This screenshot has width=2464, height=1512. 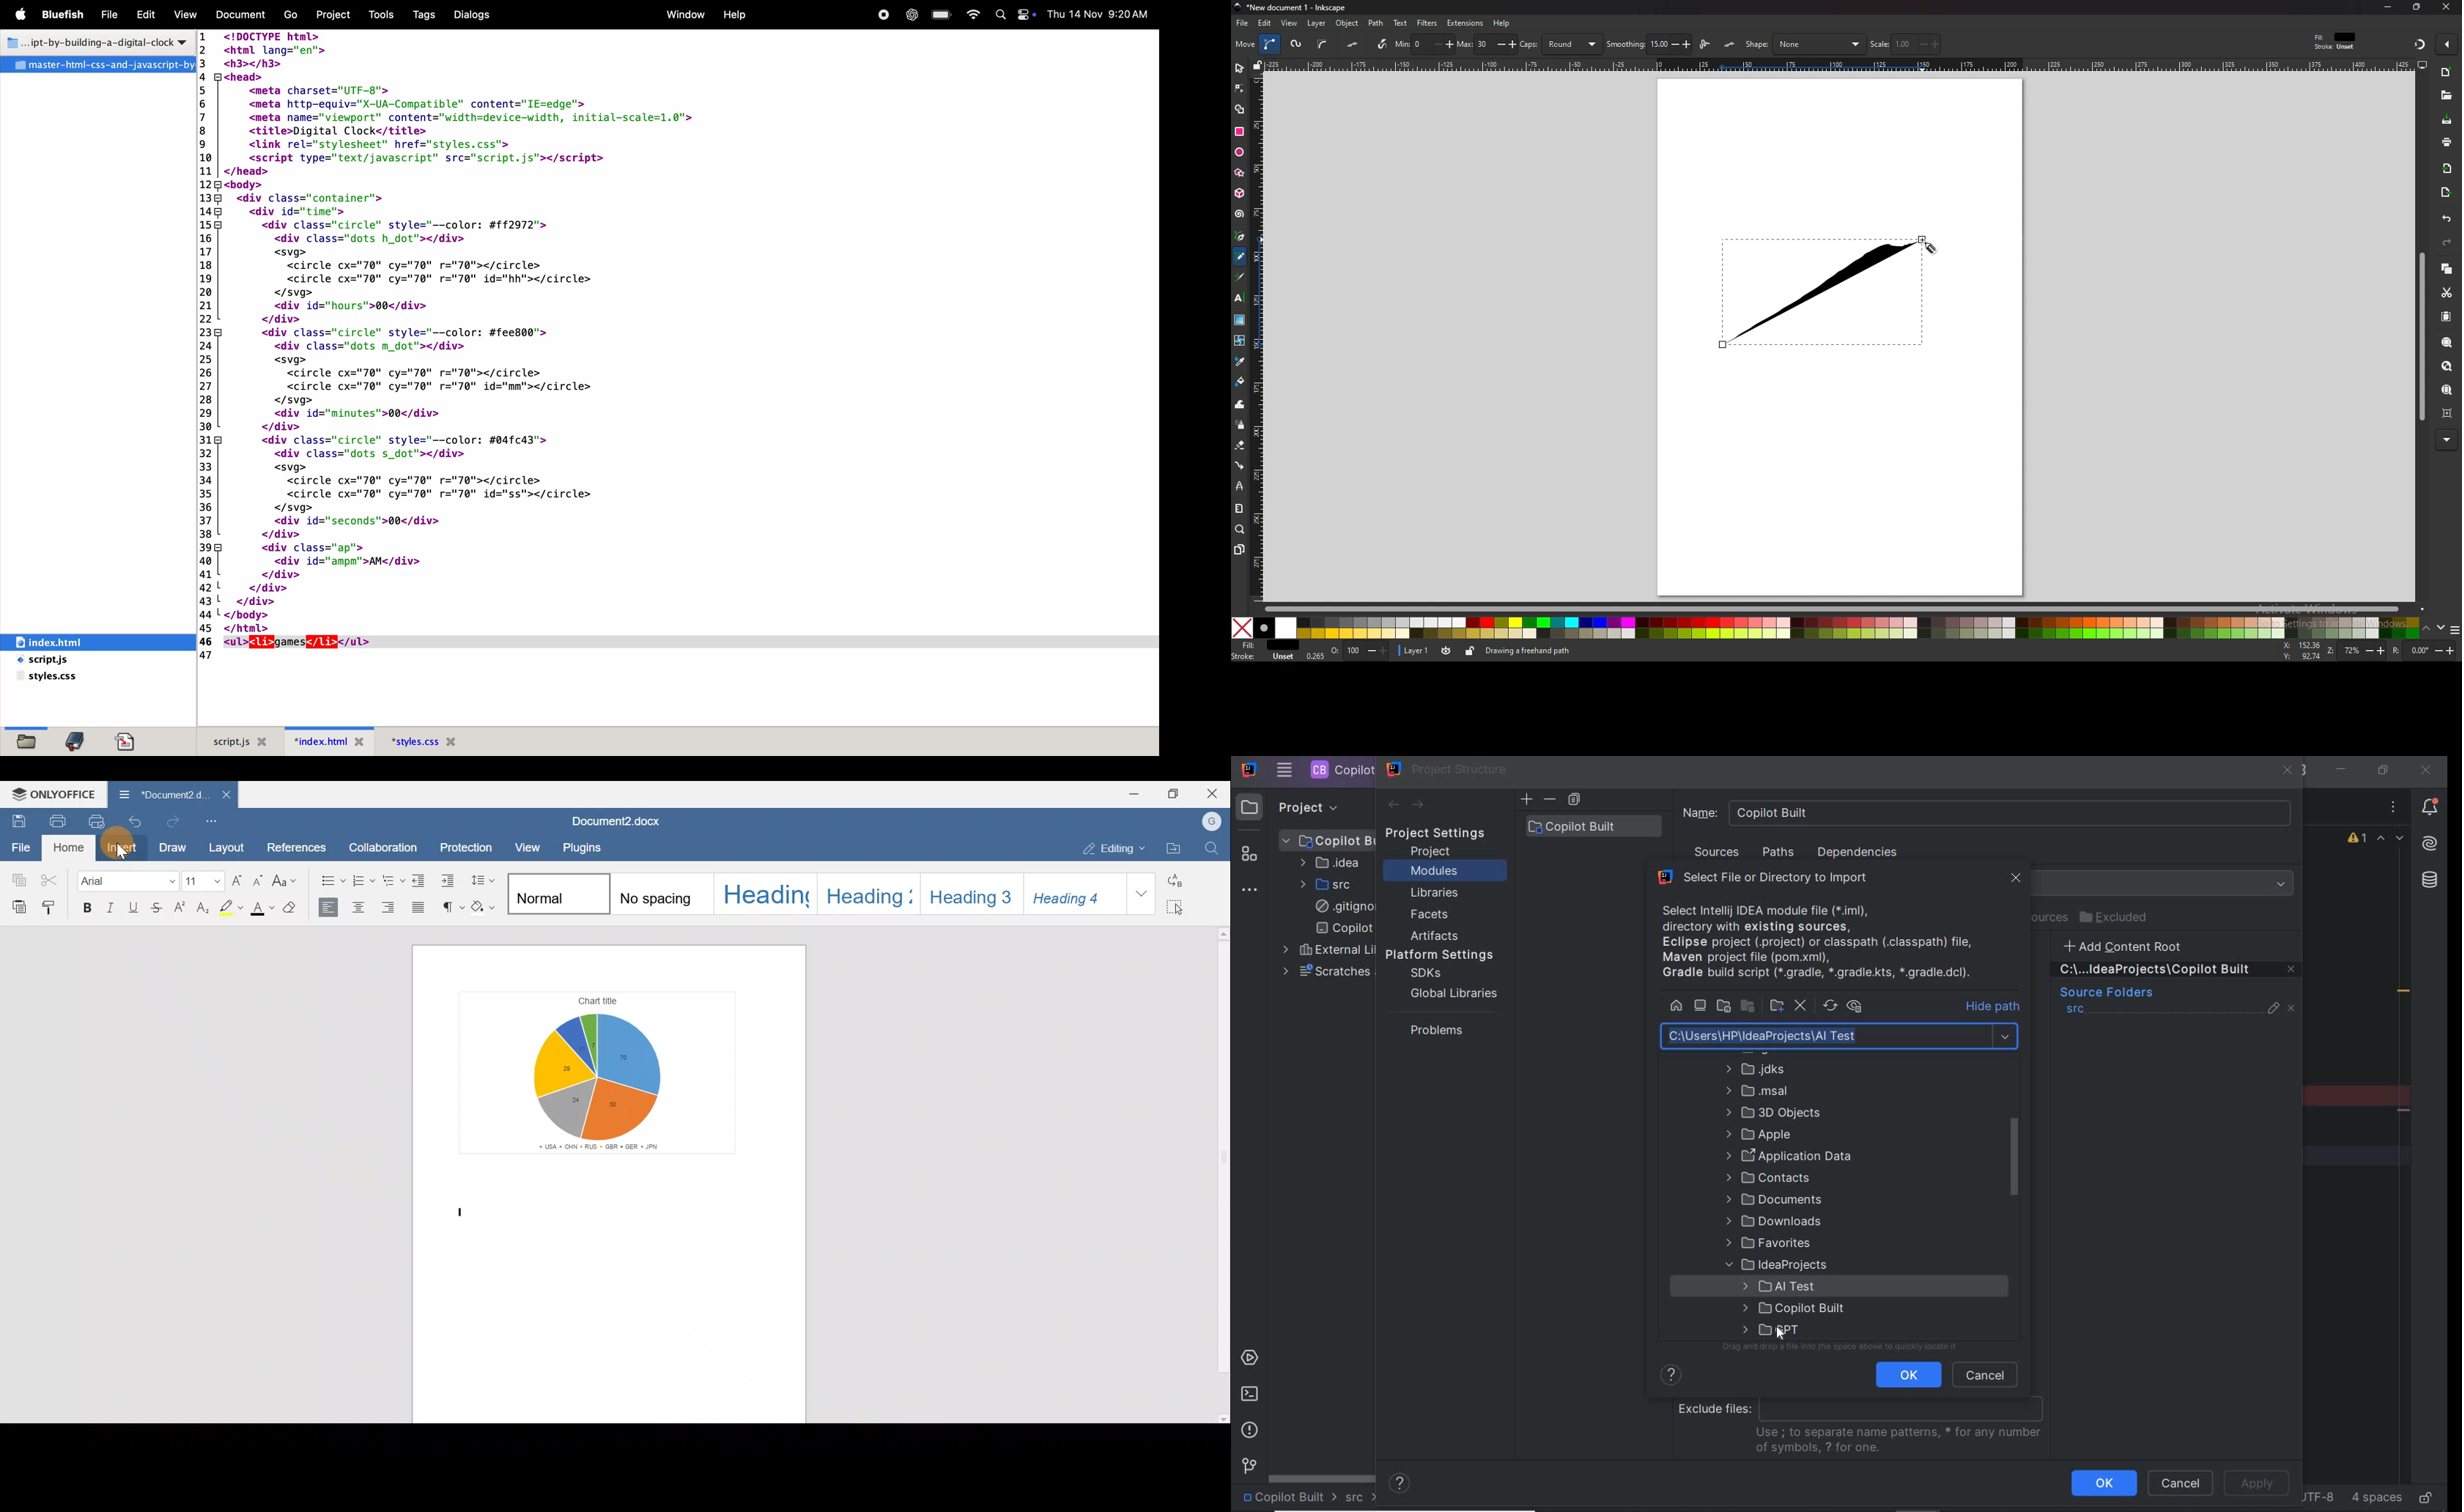 I want to click on apple menu, so click(x=23, y=16).